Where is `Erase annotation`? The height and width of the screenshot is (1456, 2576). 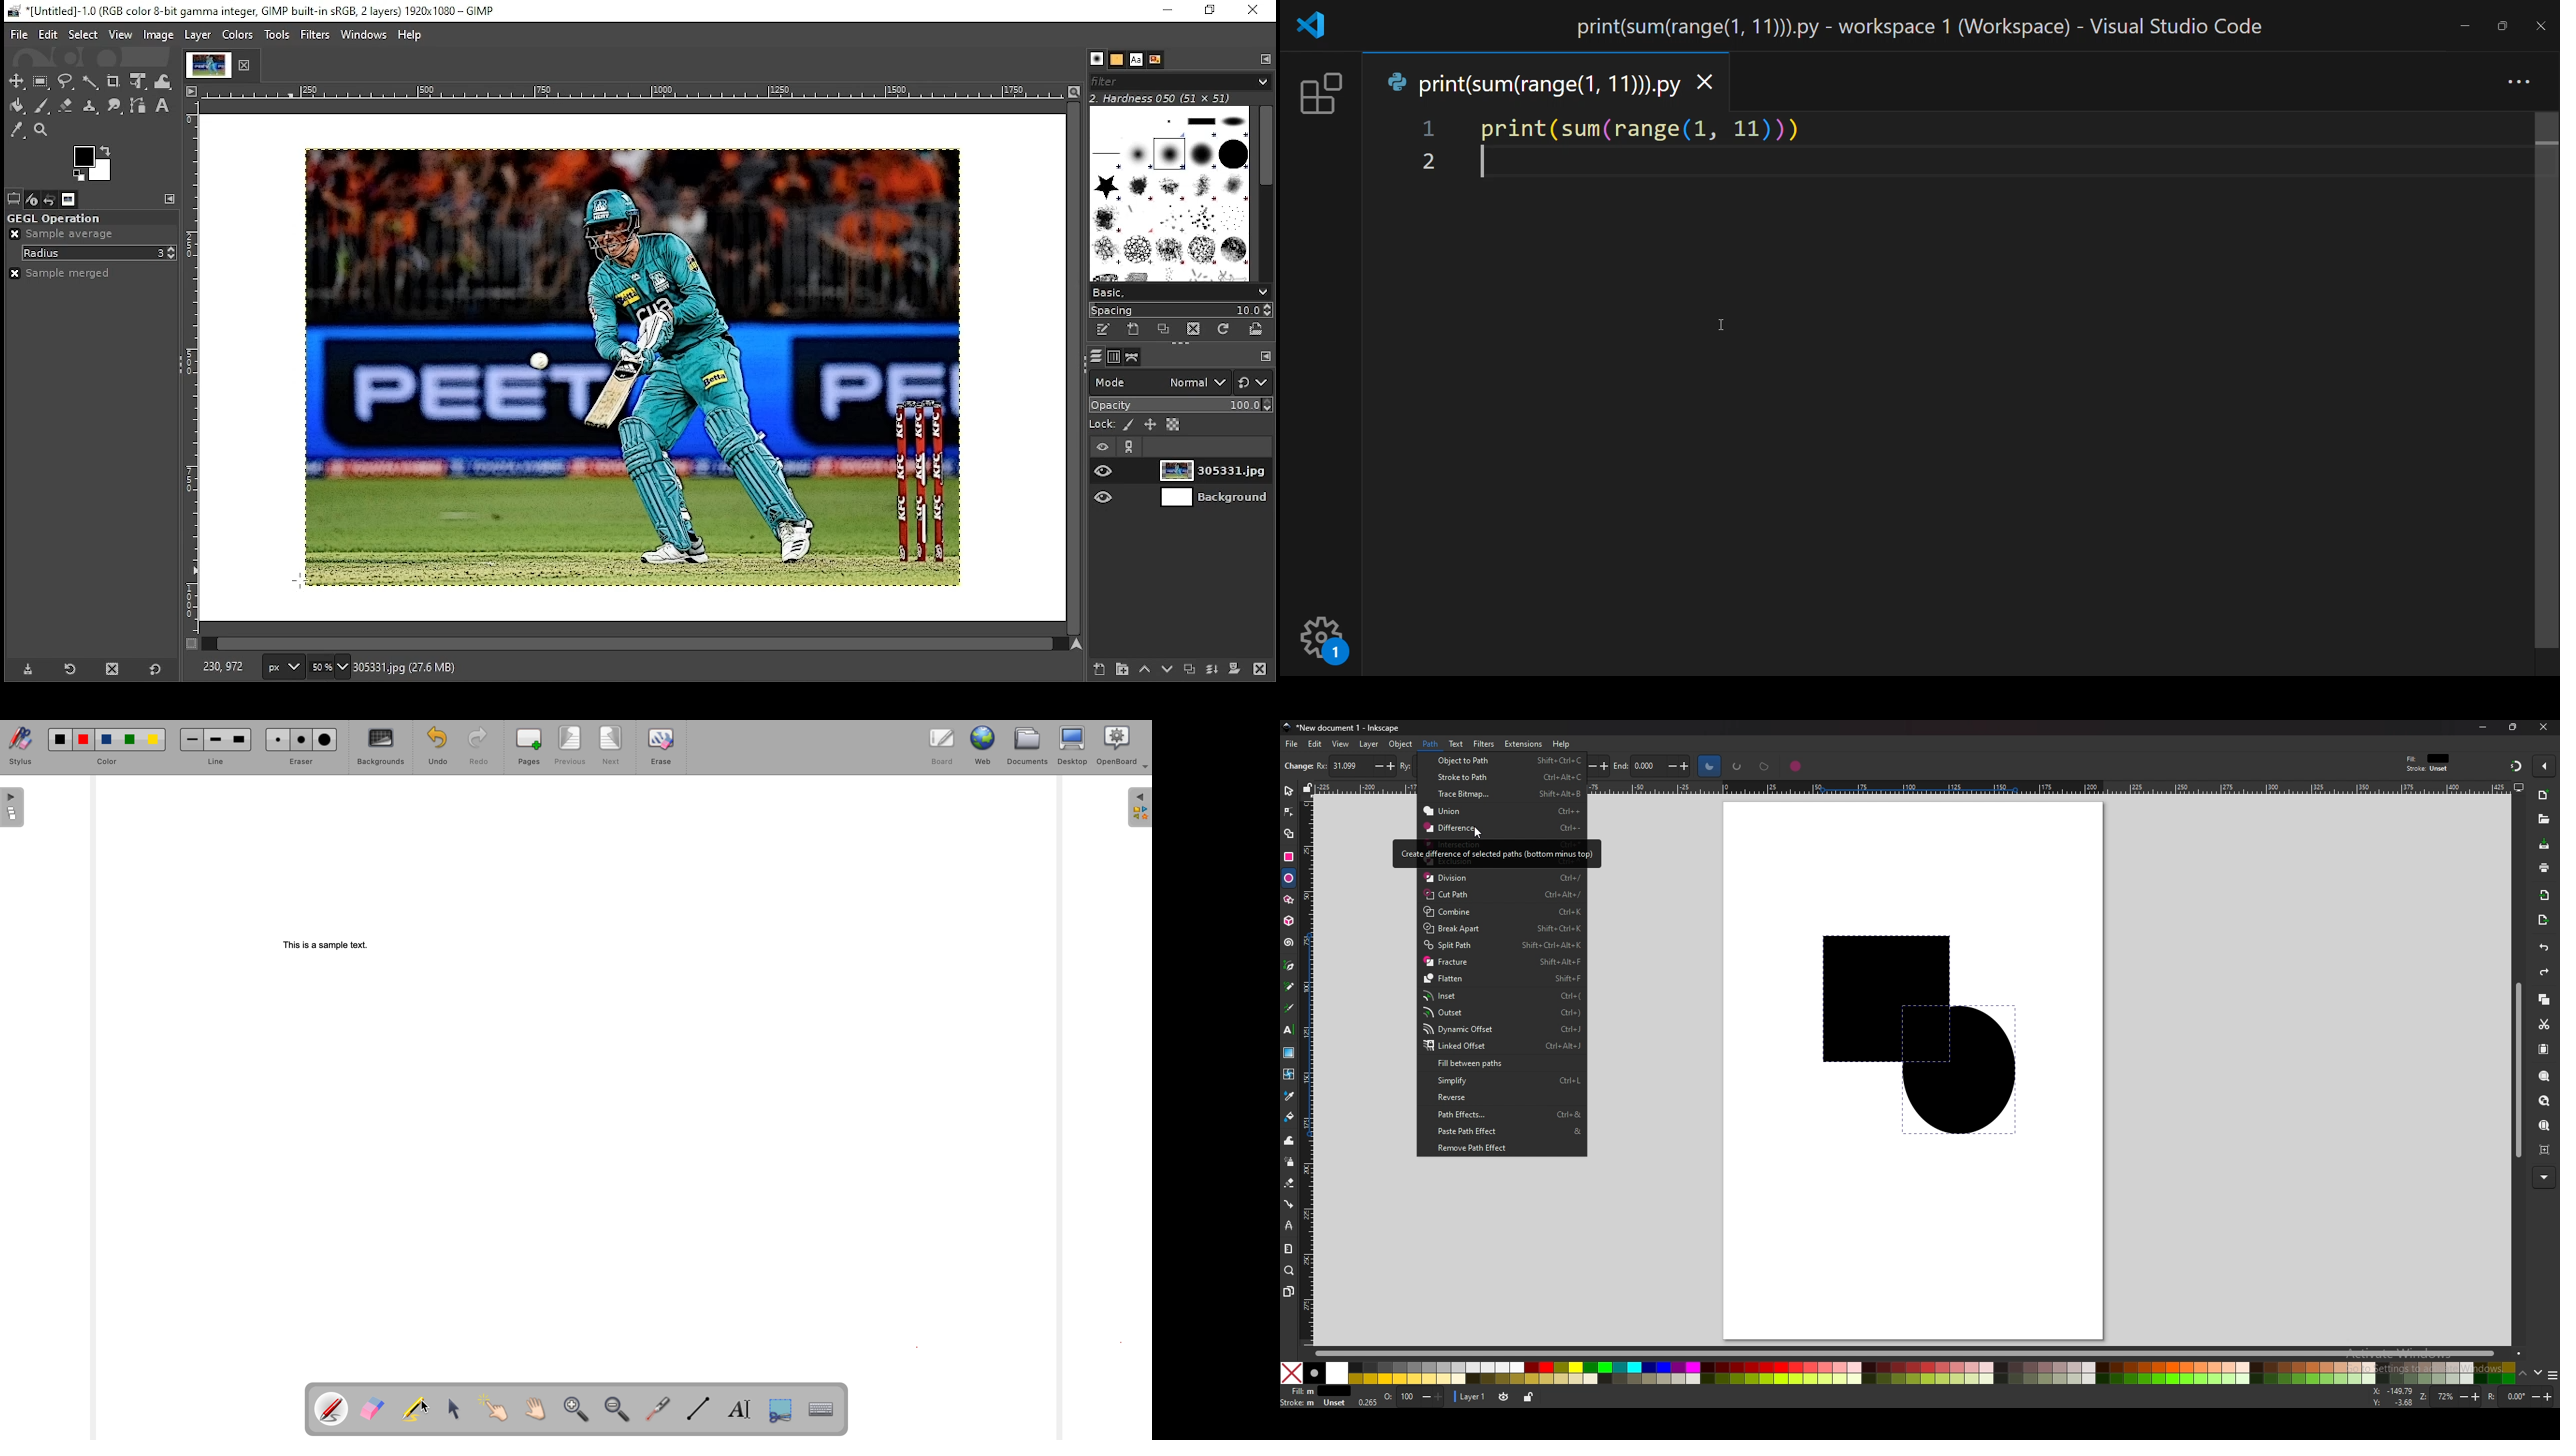
Erase annotation is located at coordinates (374, 1406).